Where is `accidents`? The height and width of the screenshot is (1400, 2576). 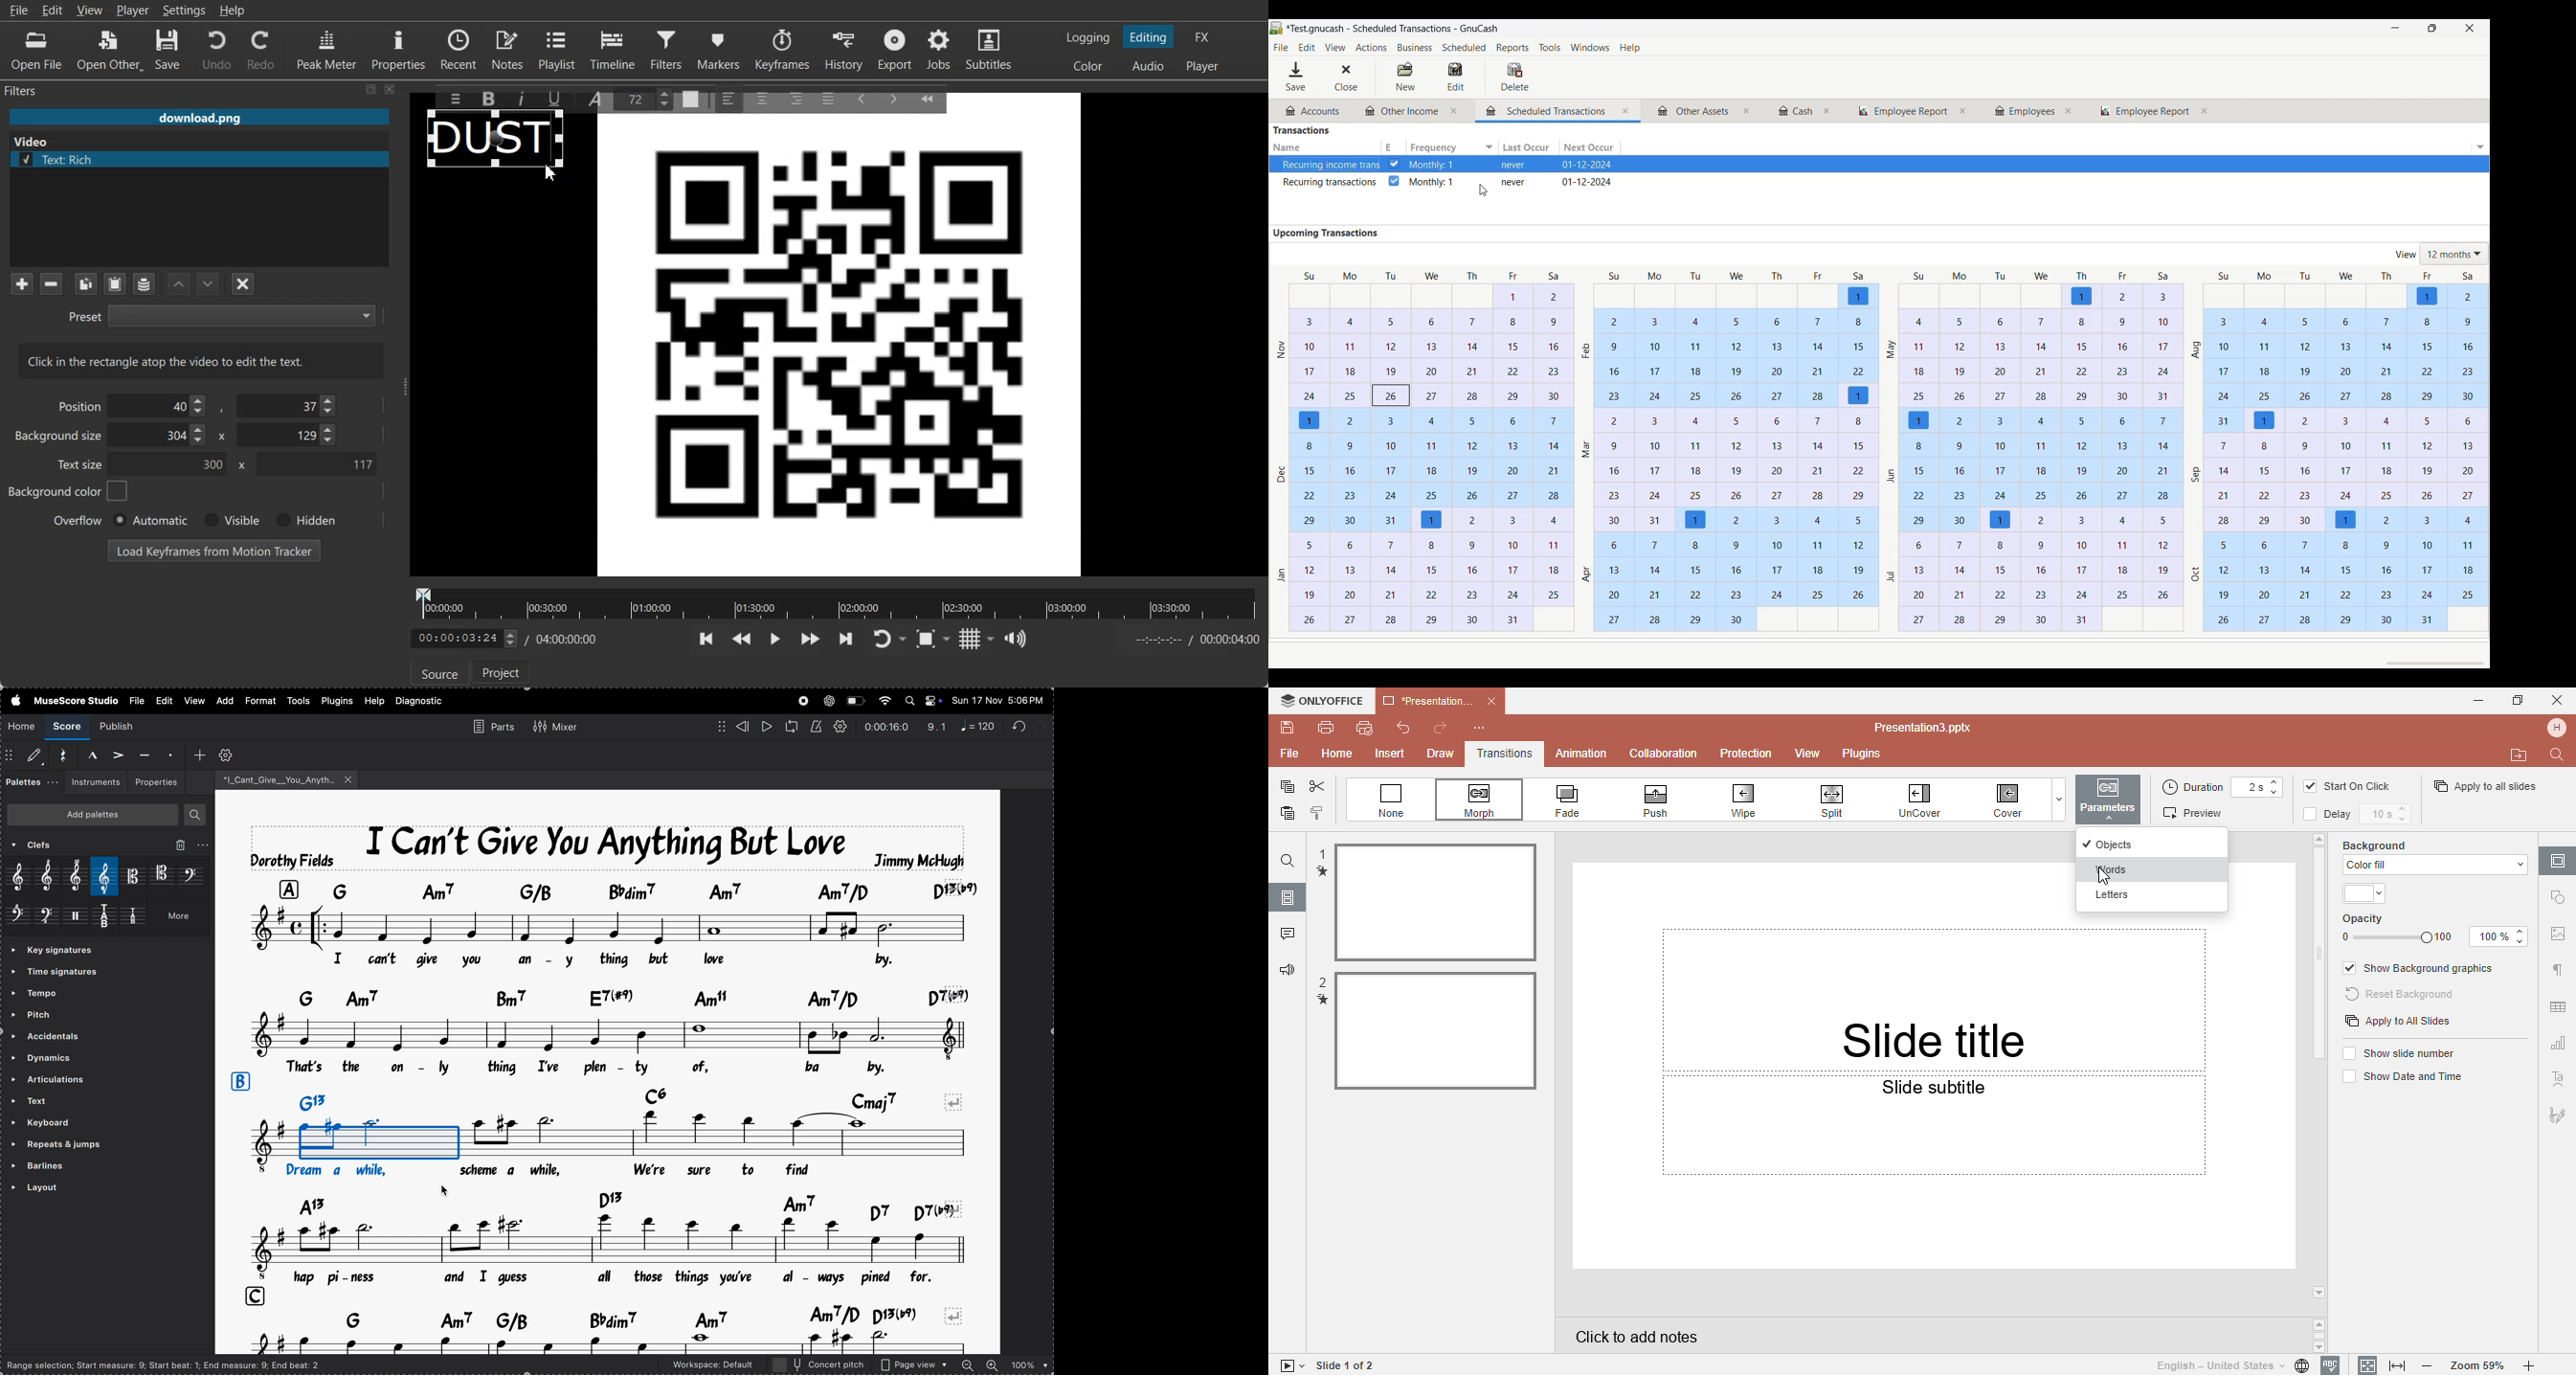
accidents is located at coordinates (65, 1035).